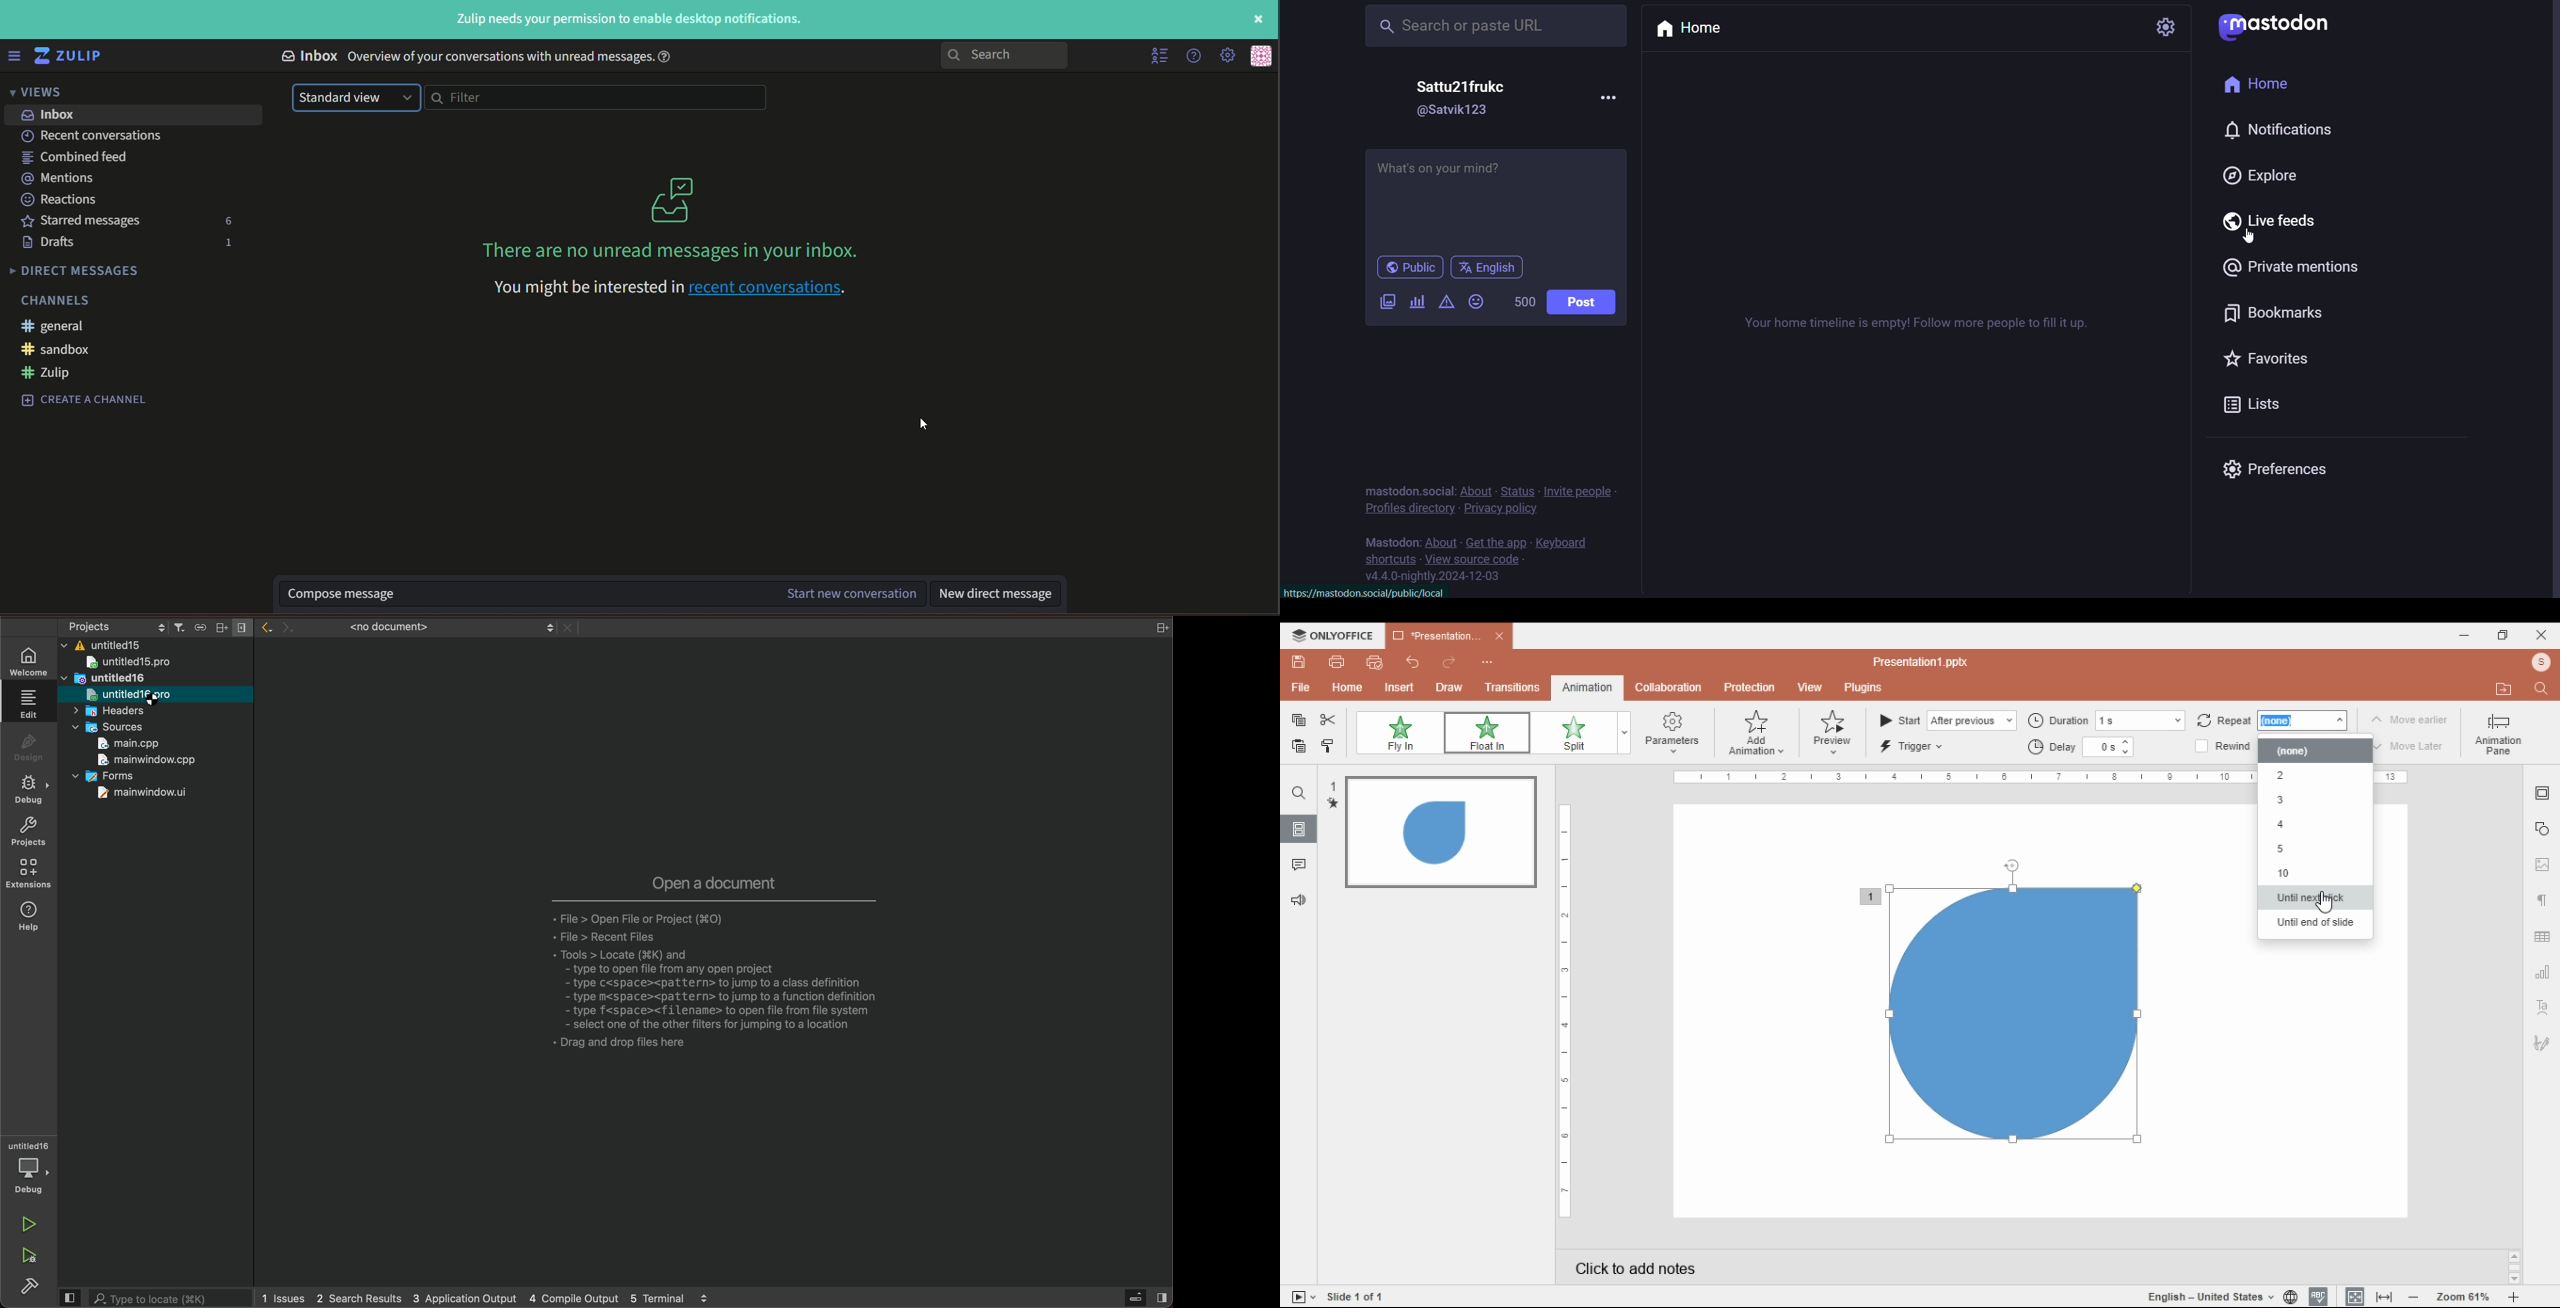  I want to click on Direct messages, so click(77, 270).